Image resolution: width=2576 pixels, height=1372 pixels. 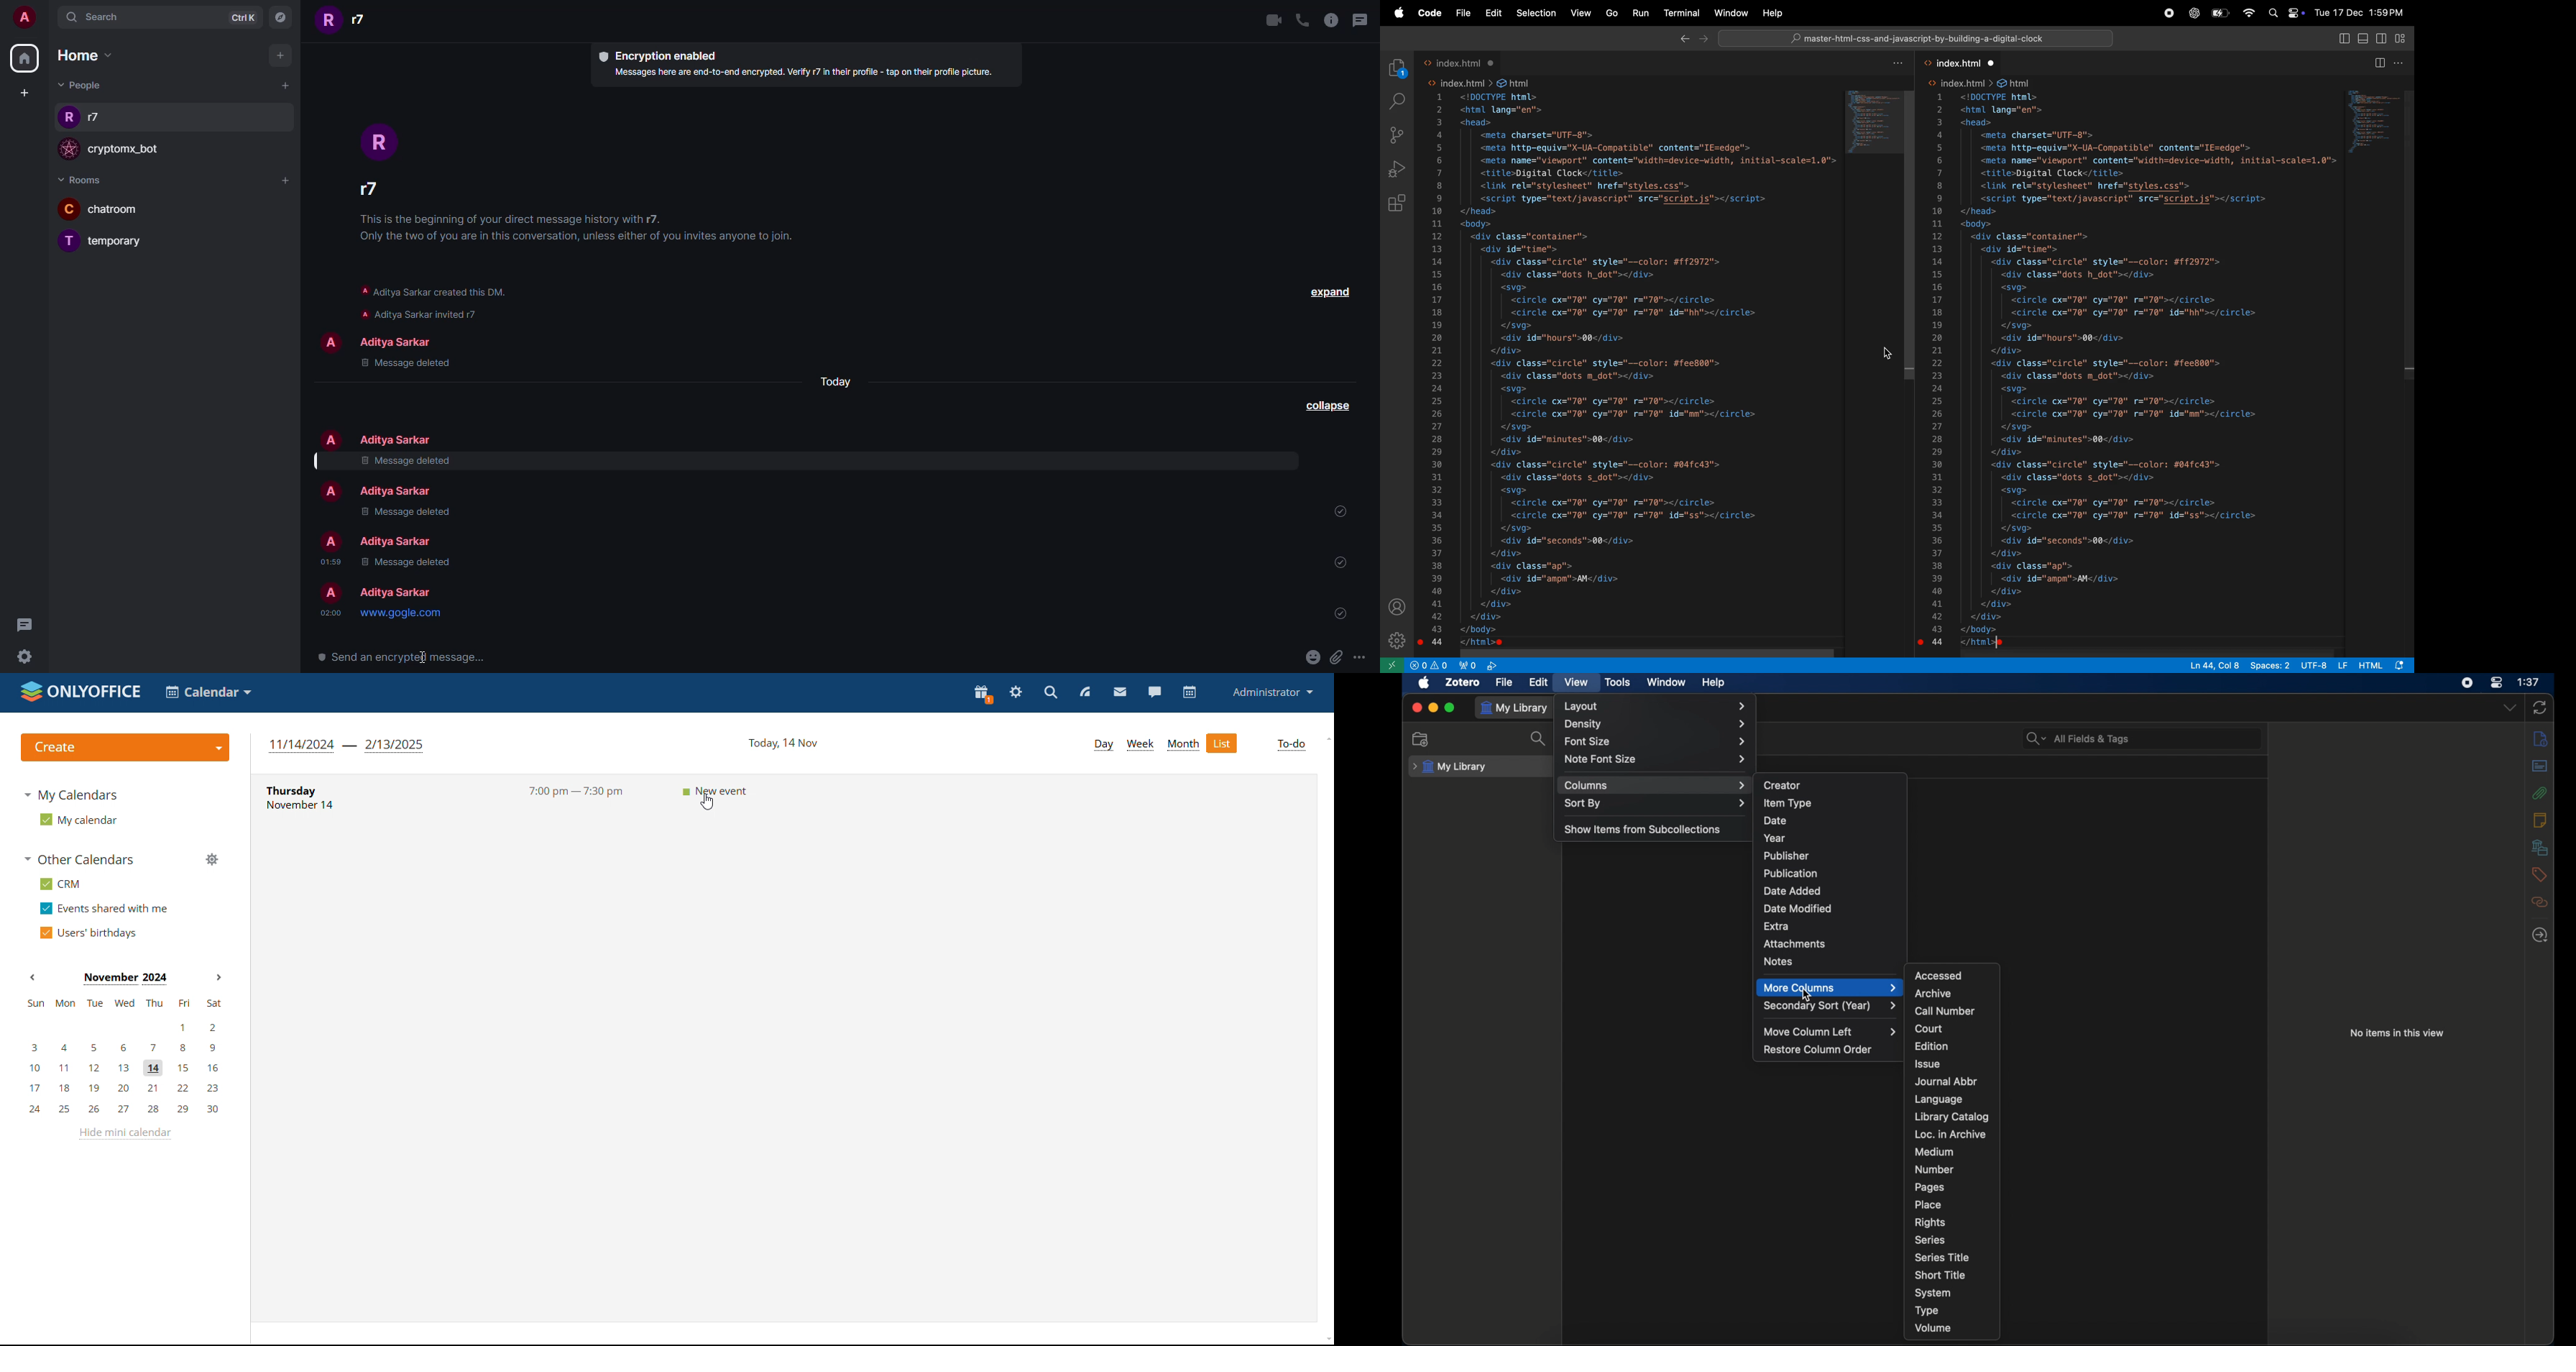 I want to click on home, so click(x=84, y=54).